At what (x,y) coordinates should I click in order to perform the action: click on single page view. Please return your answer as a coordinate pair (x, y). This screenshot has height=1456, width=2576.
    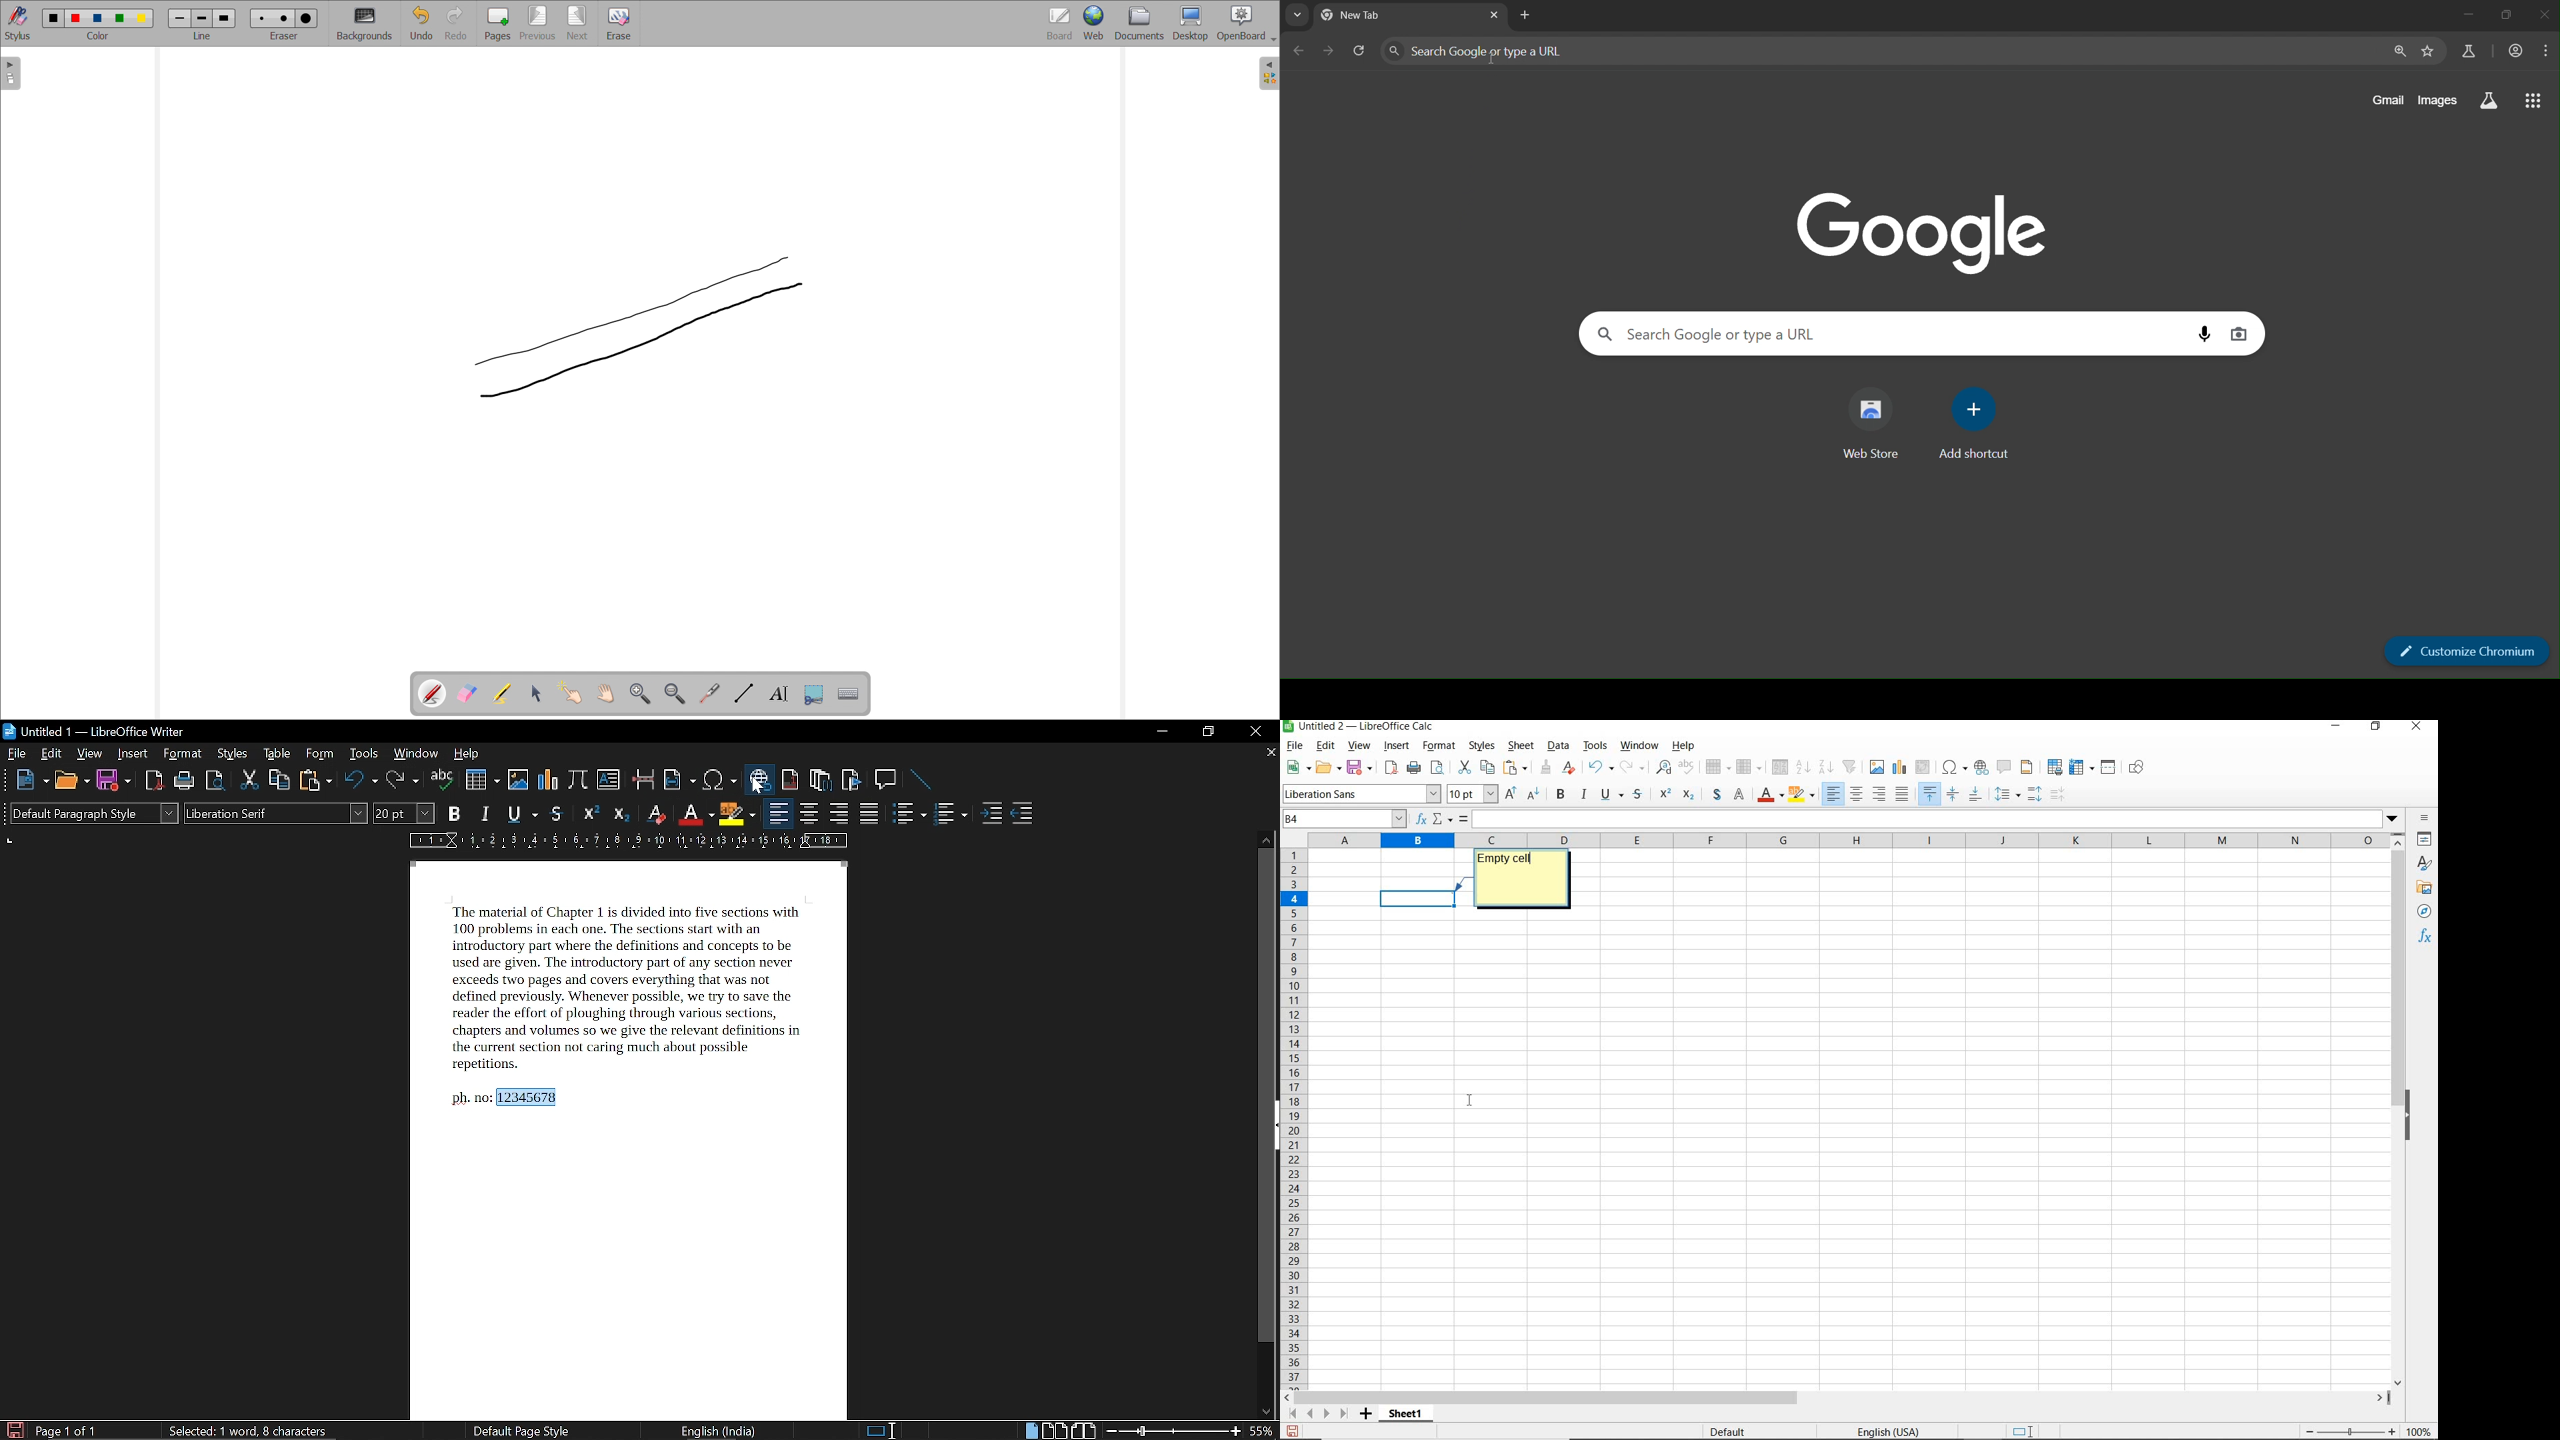
    Looking at the image, I should click on (1030, 1430).